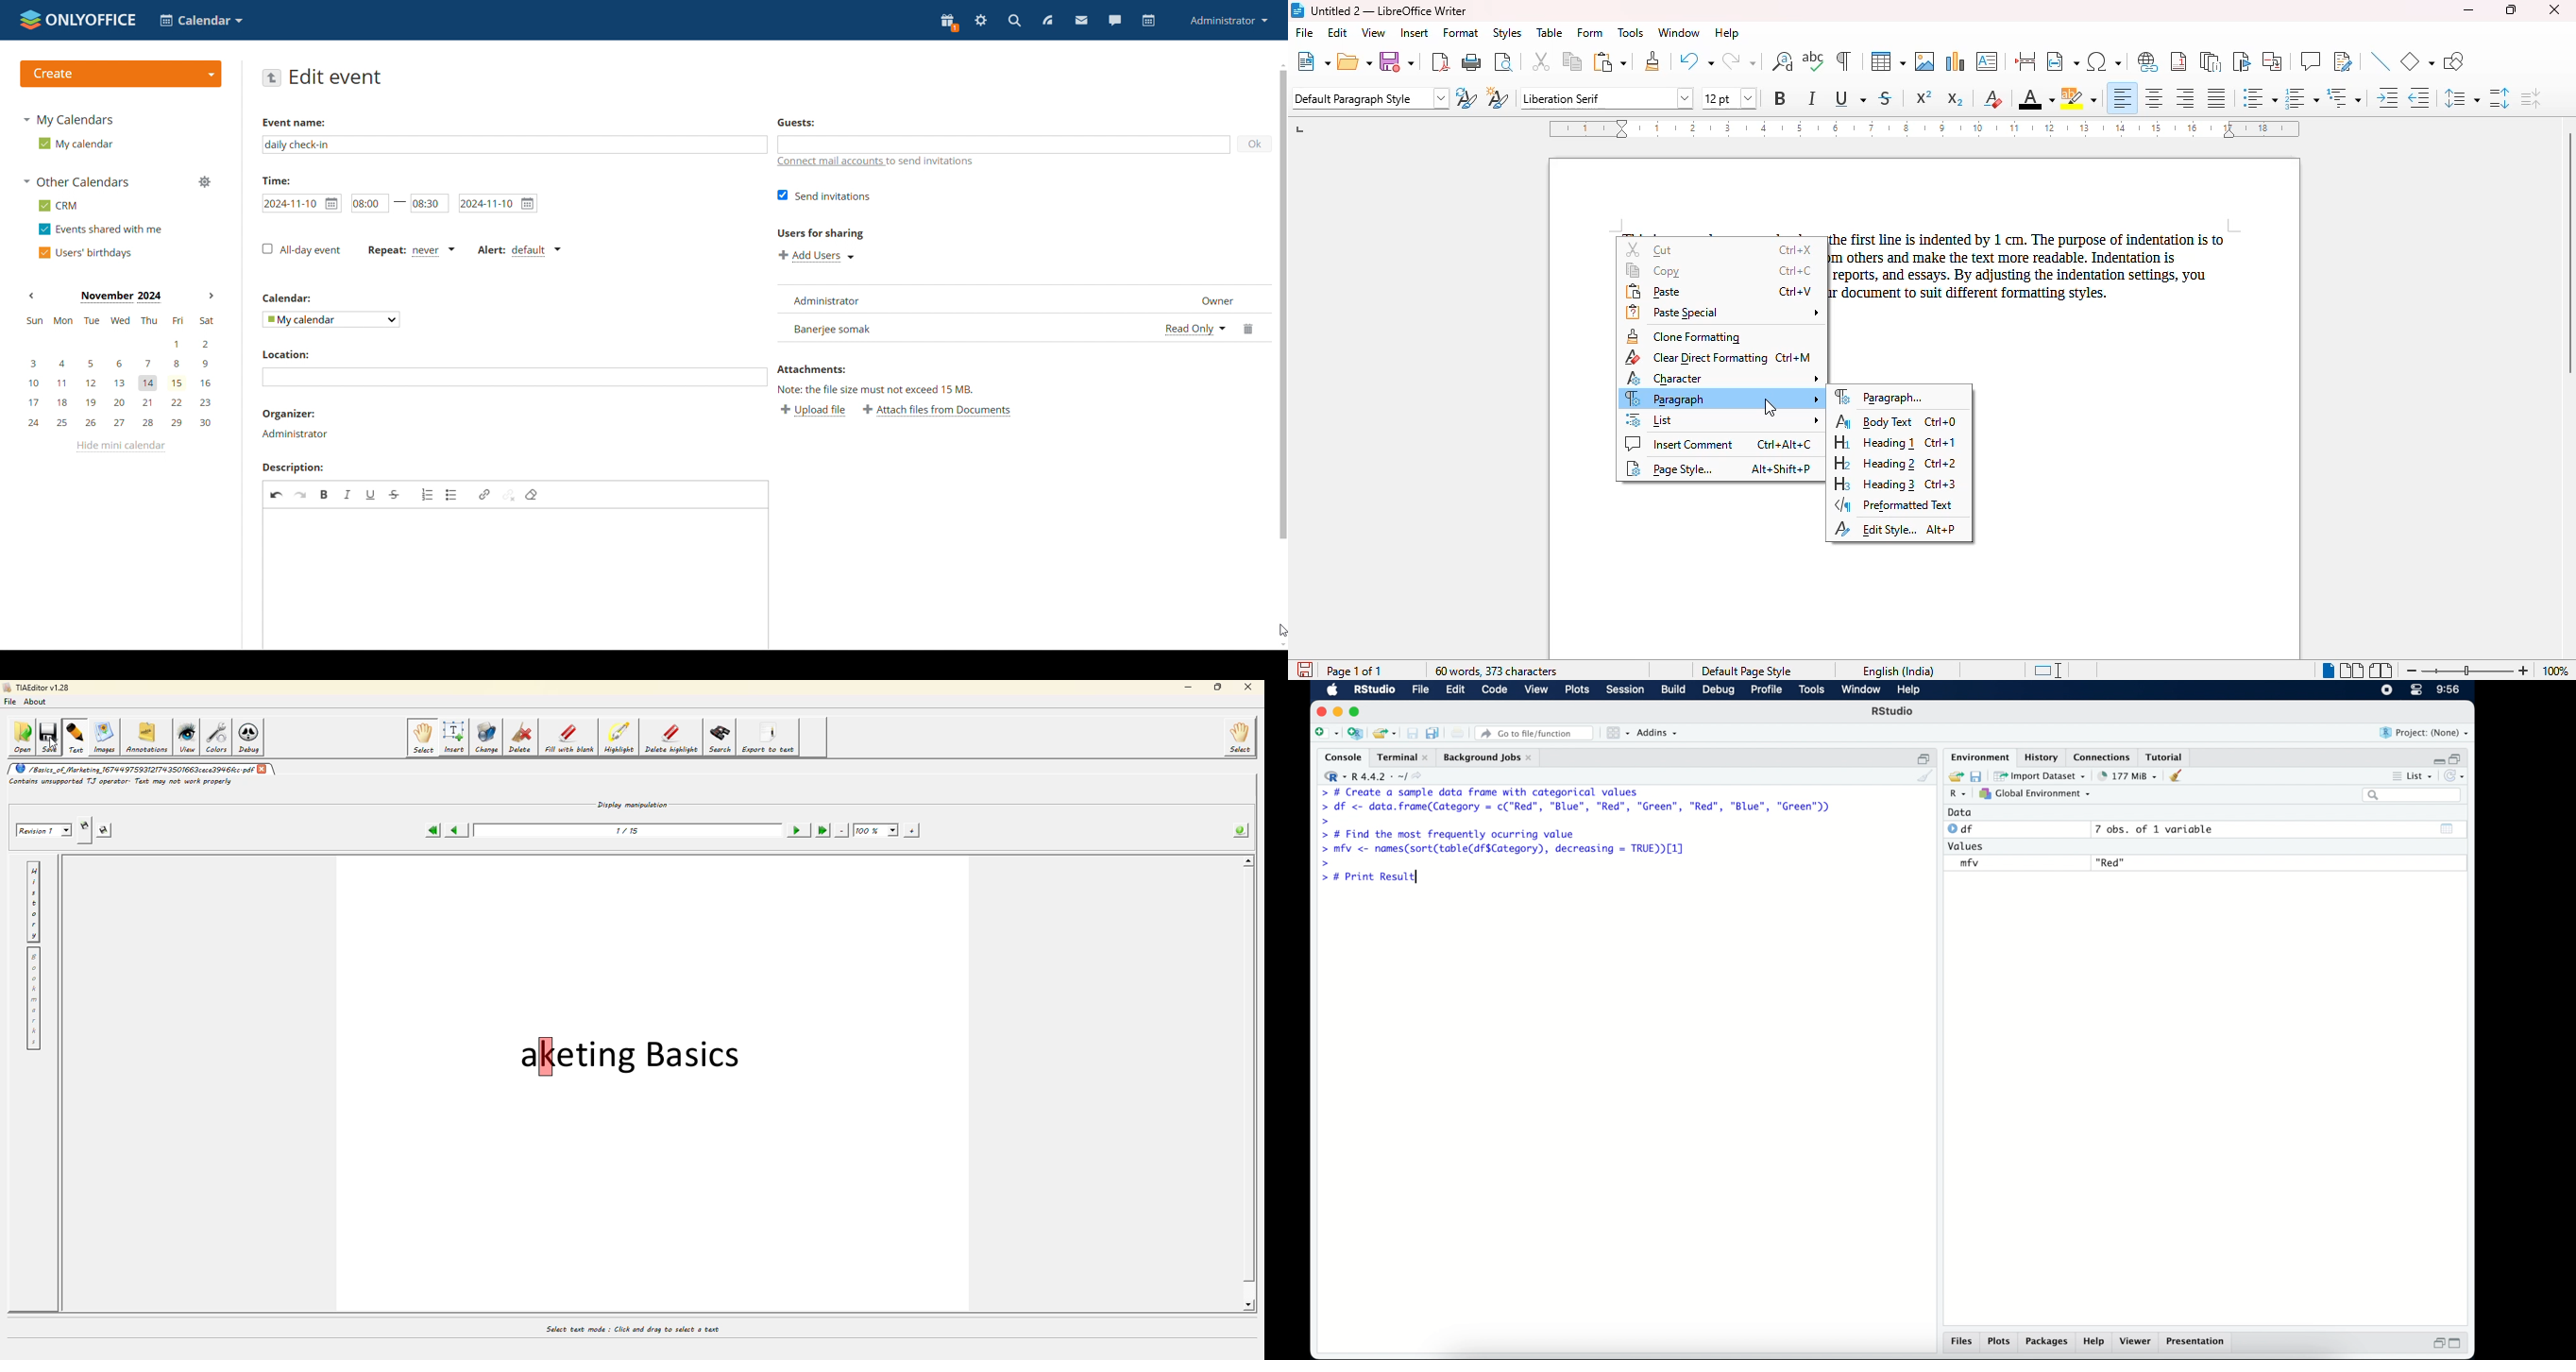 Image resolution: width=2576 pixels, height=1372 pixels. What do you see at coordinates (1497, 791) in the screenshot?
I see `> # Create a sample data frame with categorical values|` at bounding box center [1497, 791].